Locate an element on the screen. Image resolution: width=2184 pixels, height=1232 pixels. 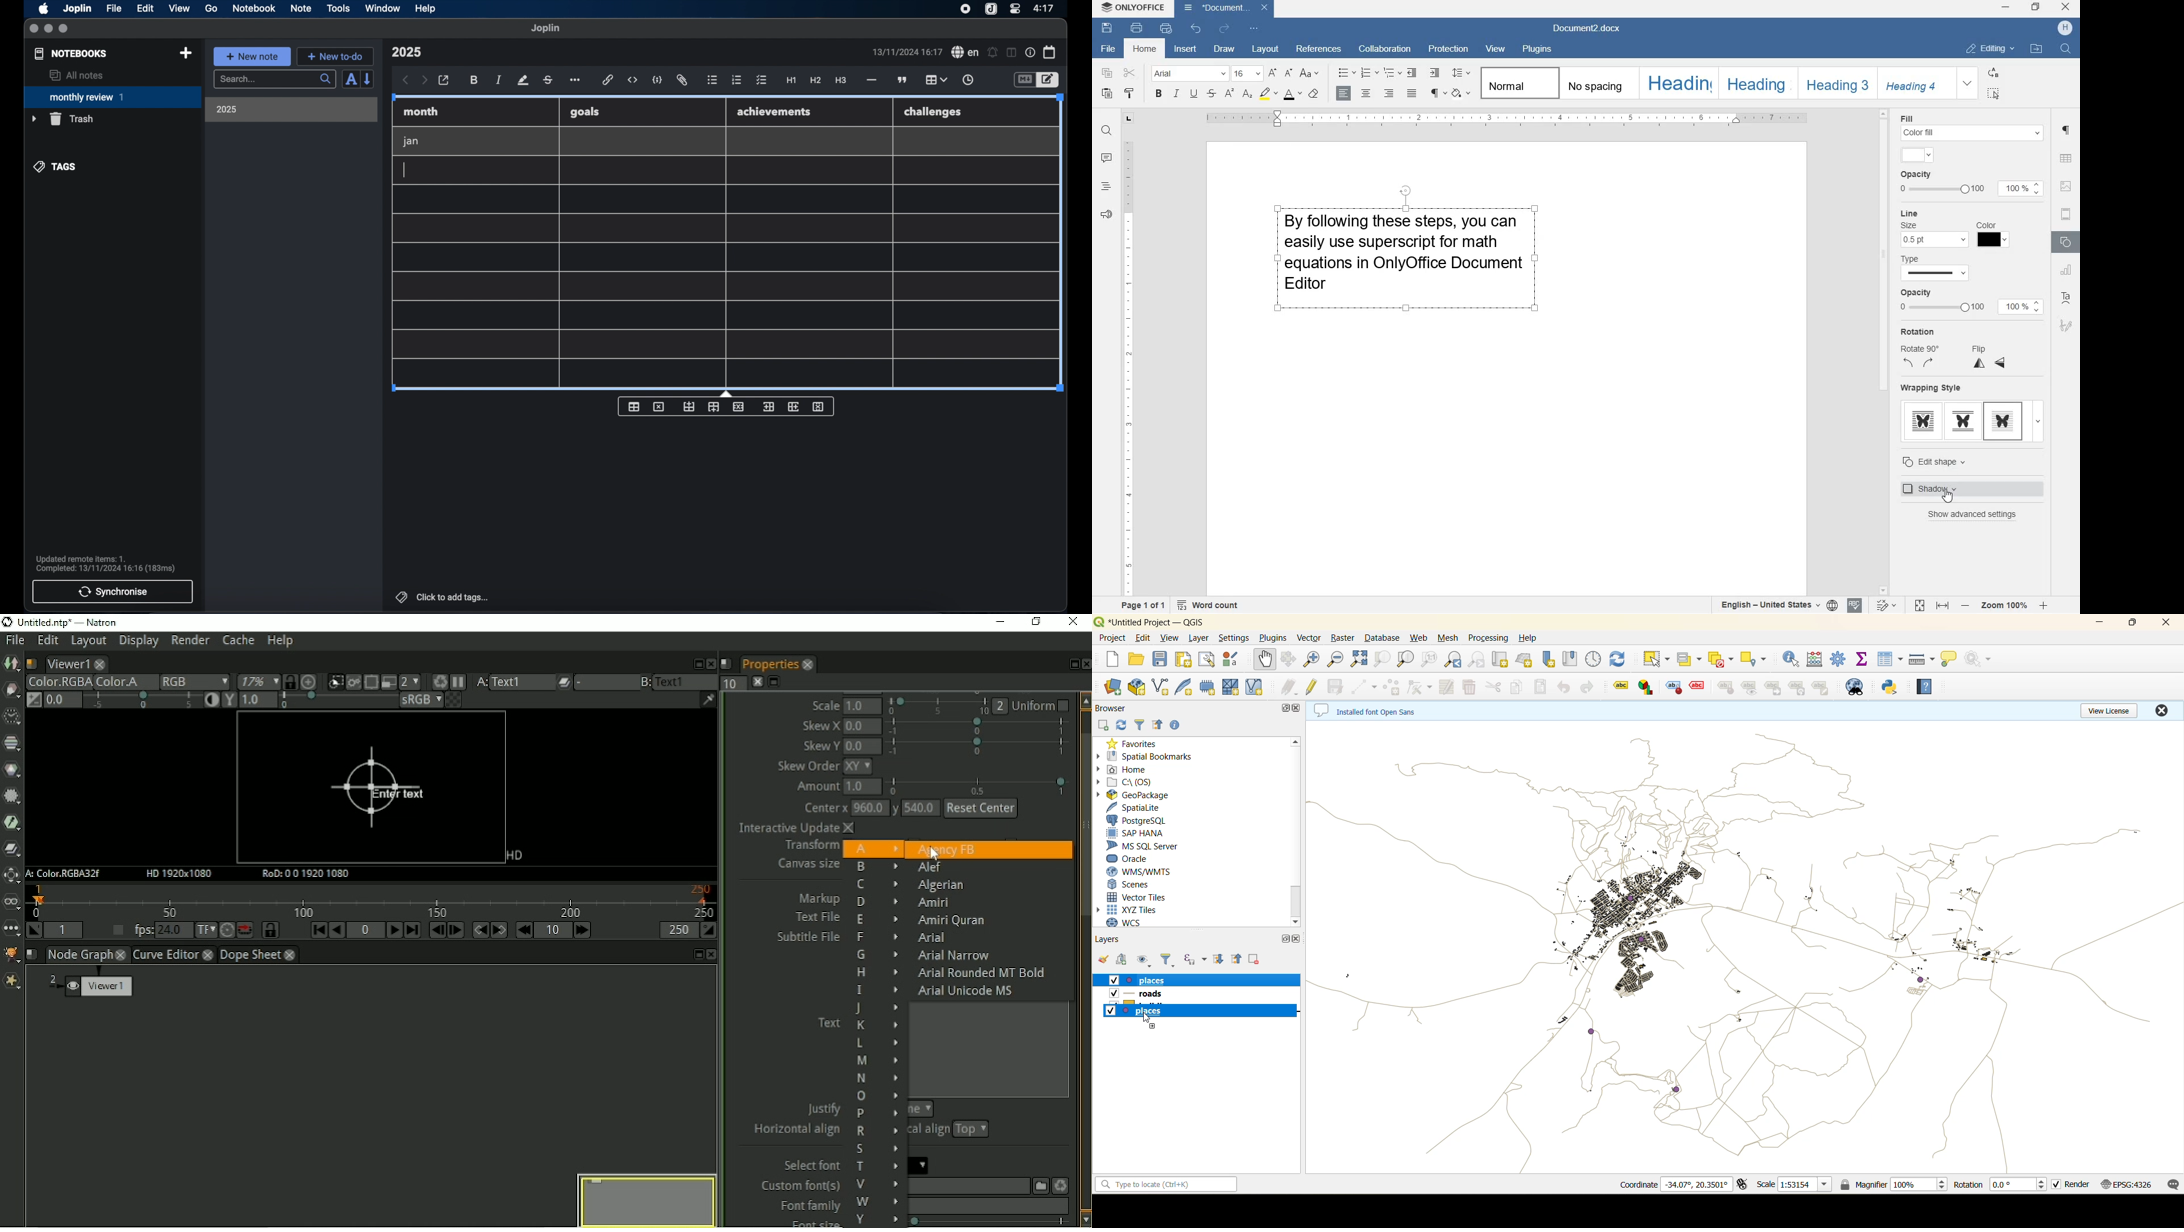
Normal is located at coordinates (1518, 83).